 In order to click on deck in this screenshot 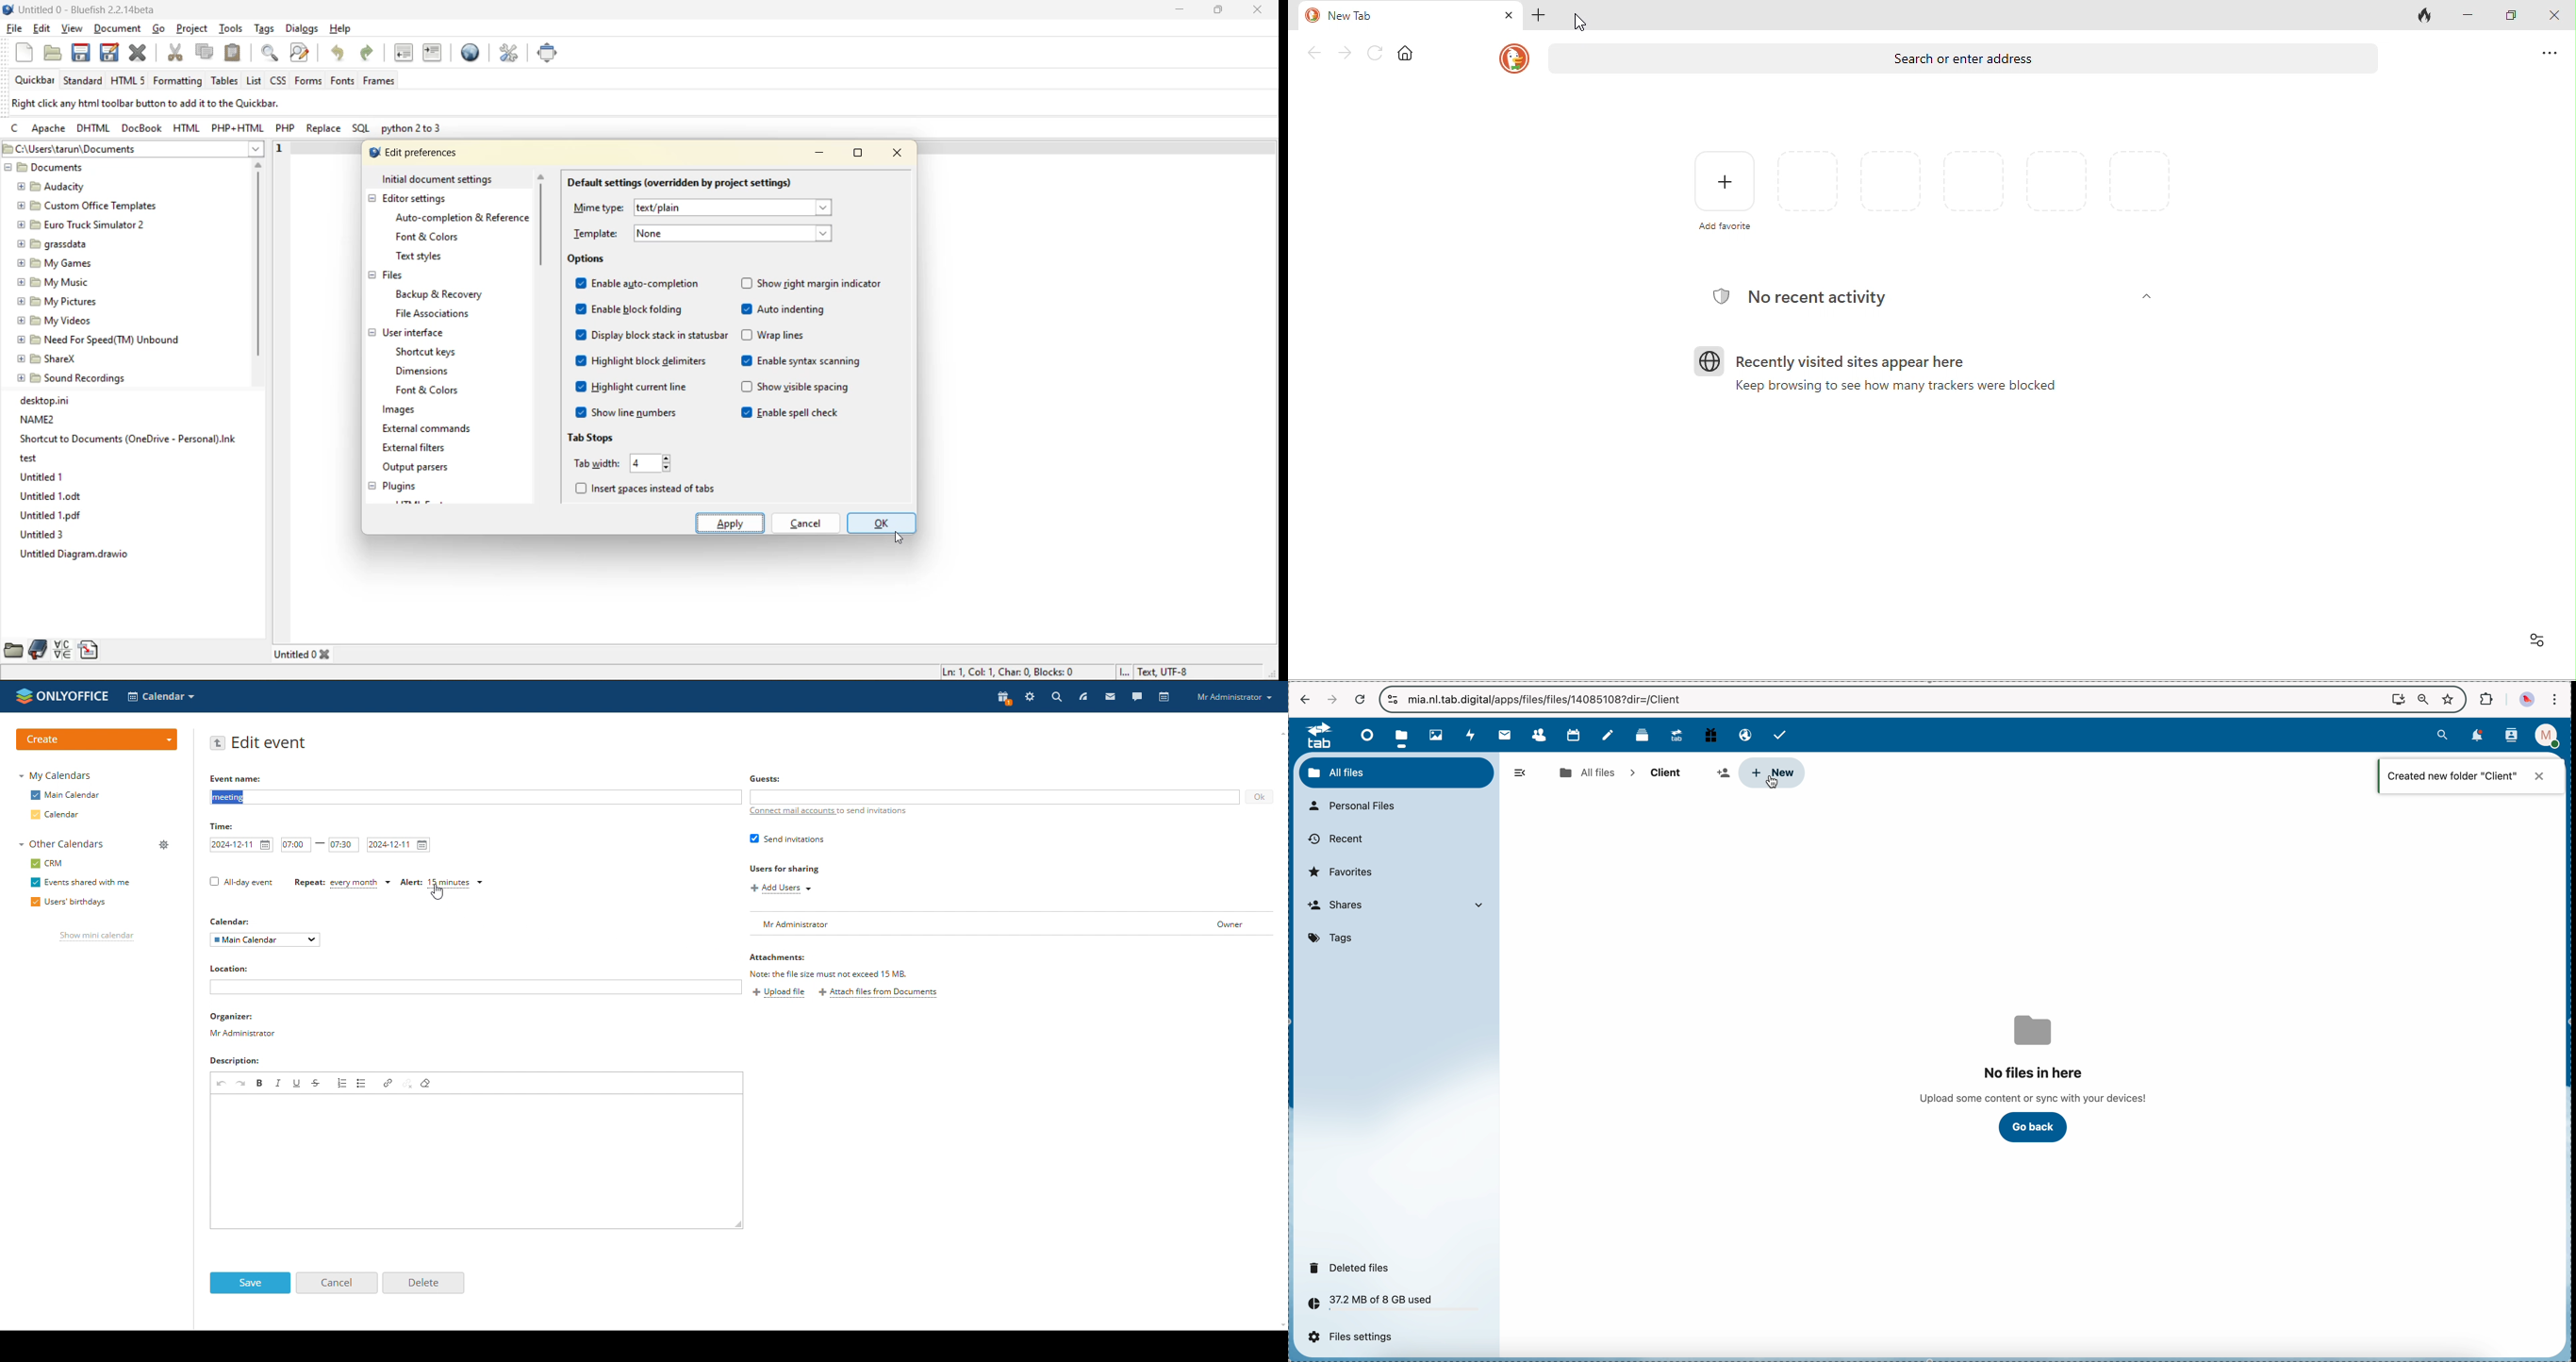, I will do `click(1644, 734)`.